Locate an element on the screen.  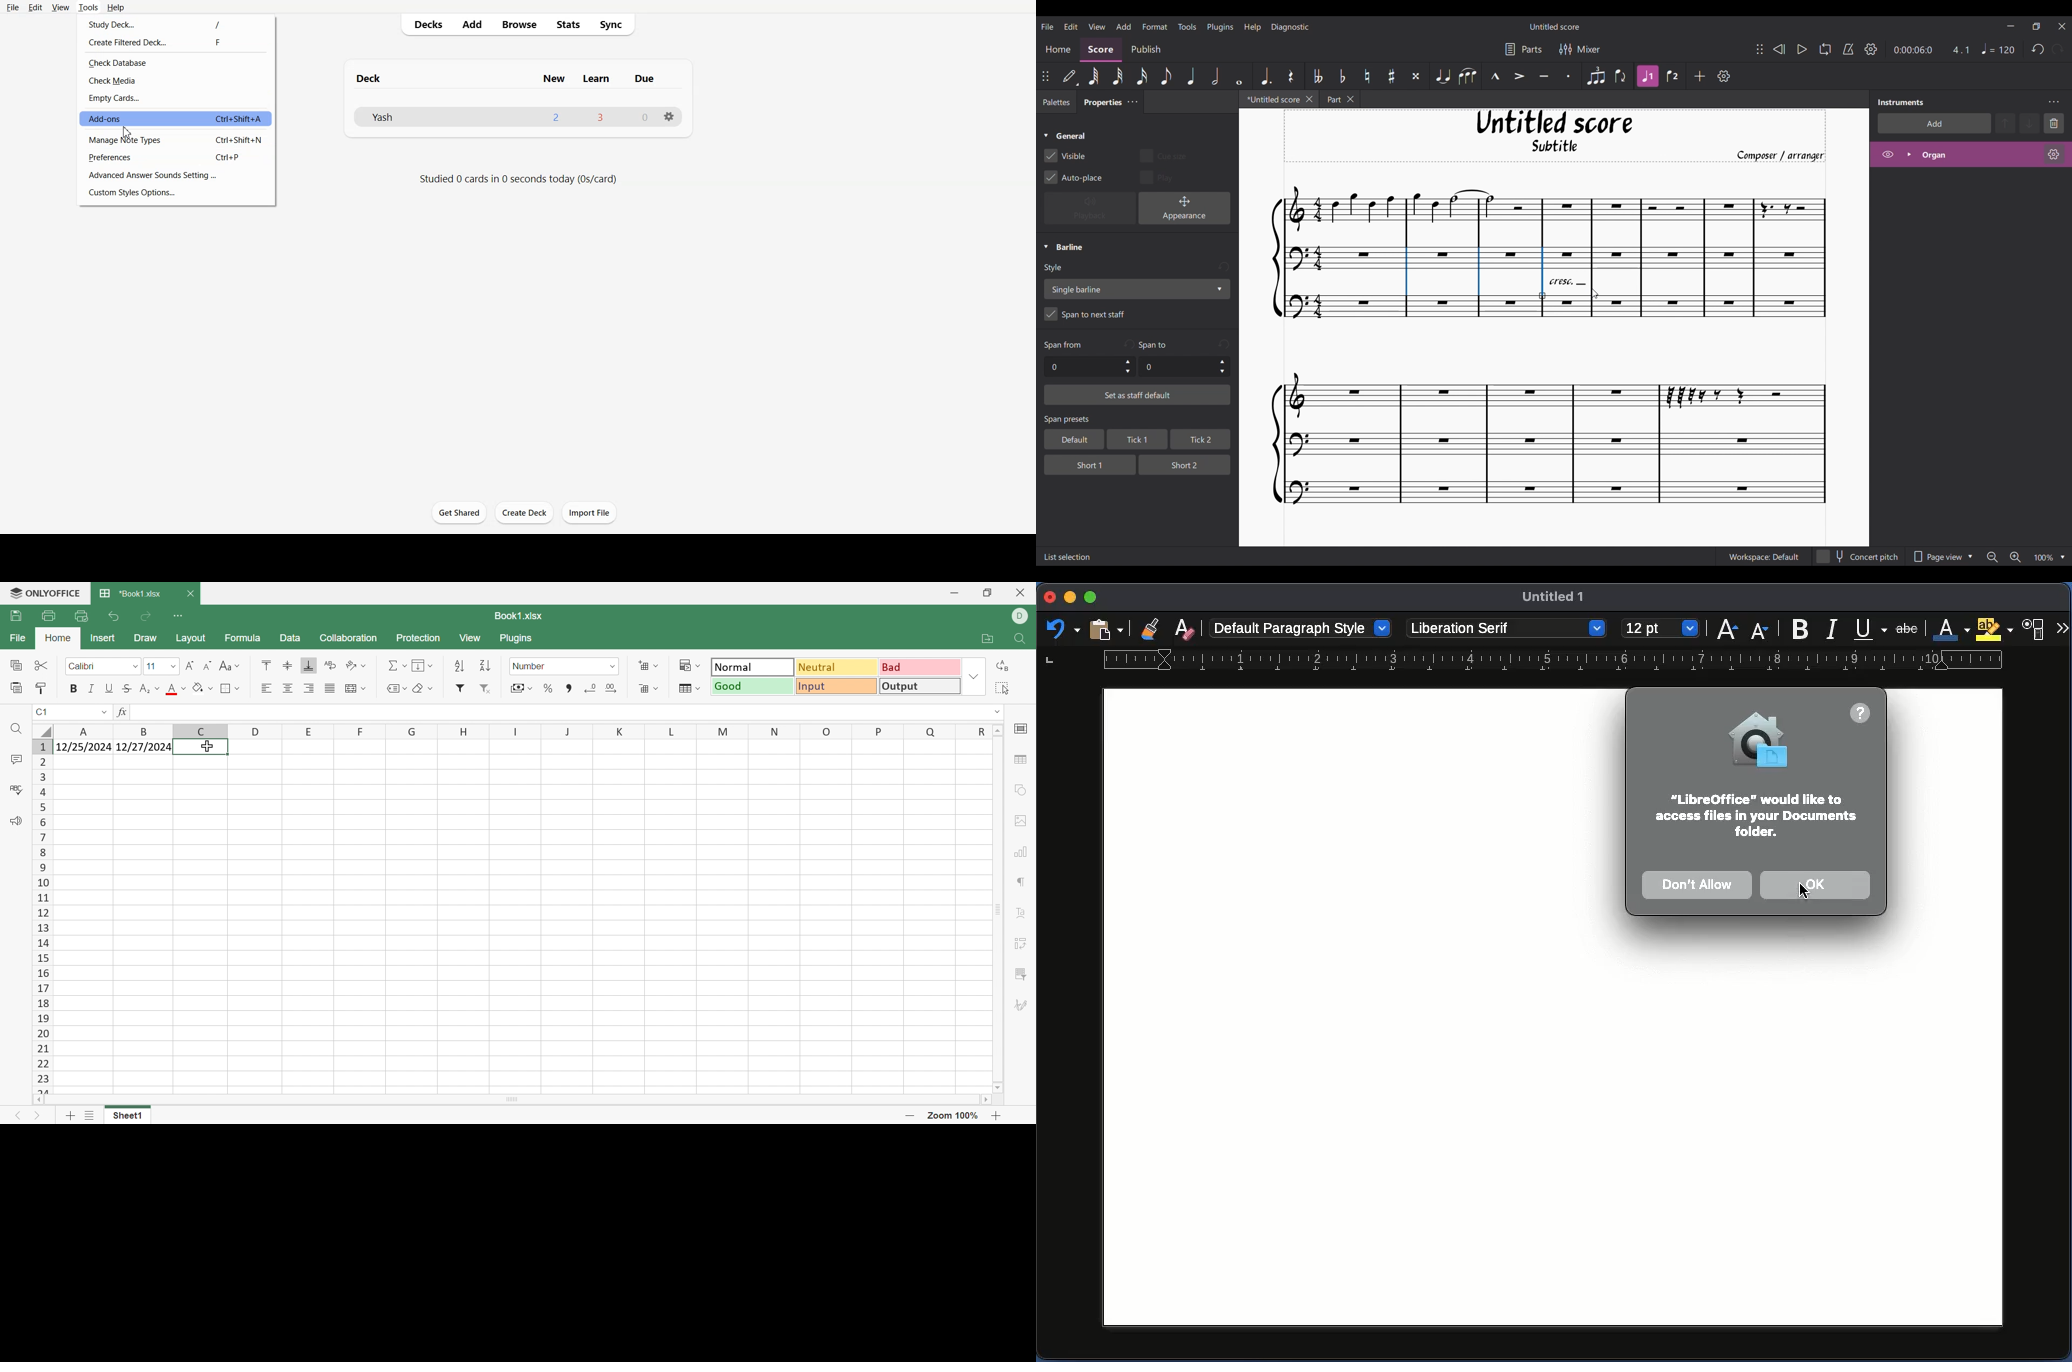
Bold is located at coordinates (1801, 627).